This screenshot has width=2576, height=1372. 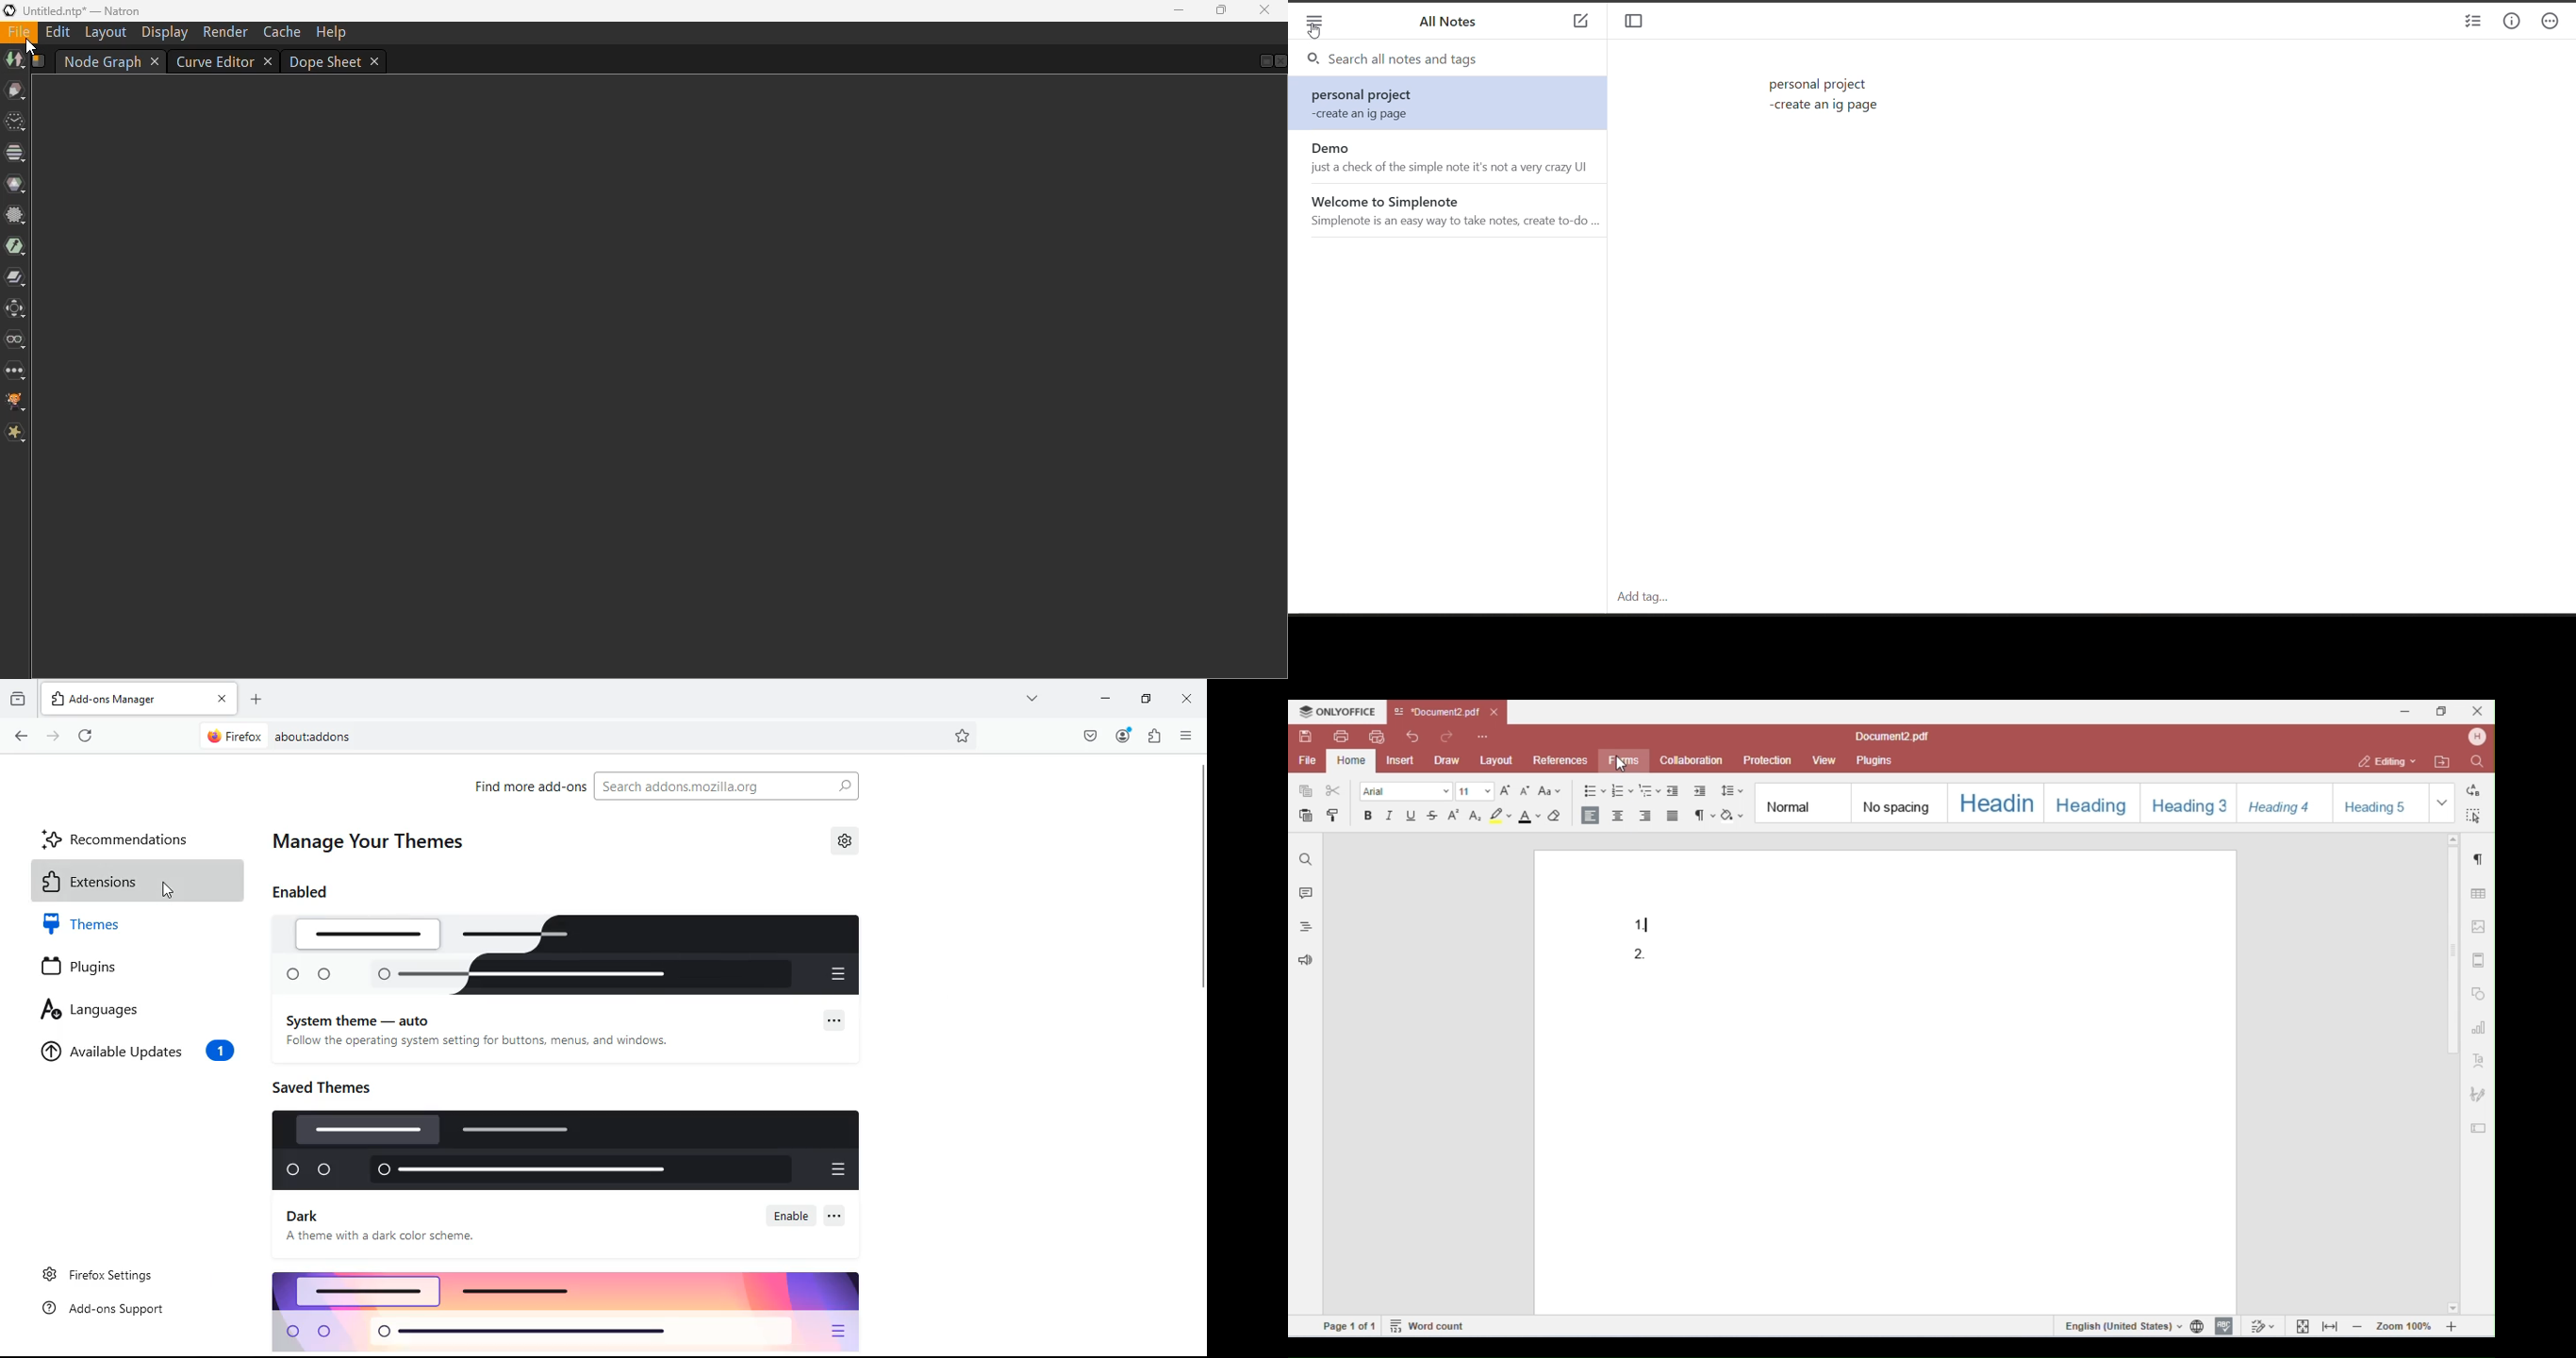 I want to click on back, so click(x=17, y=737).